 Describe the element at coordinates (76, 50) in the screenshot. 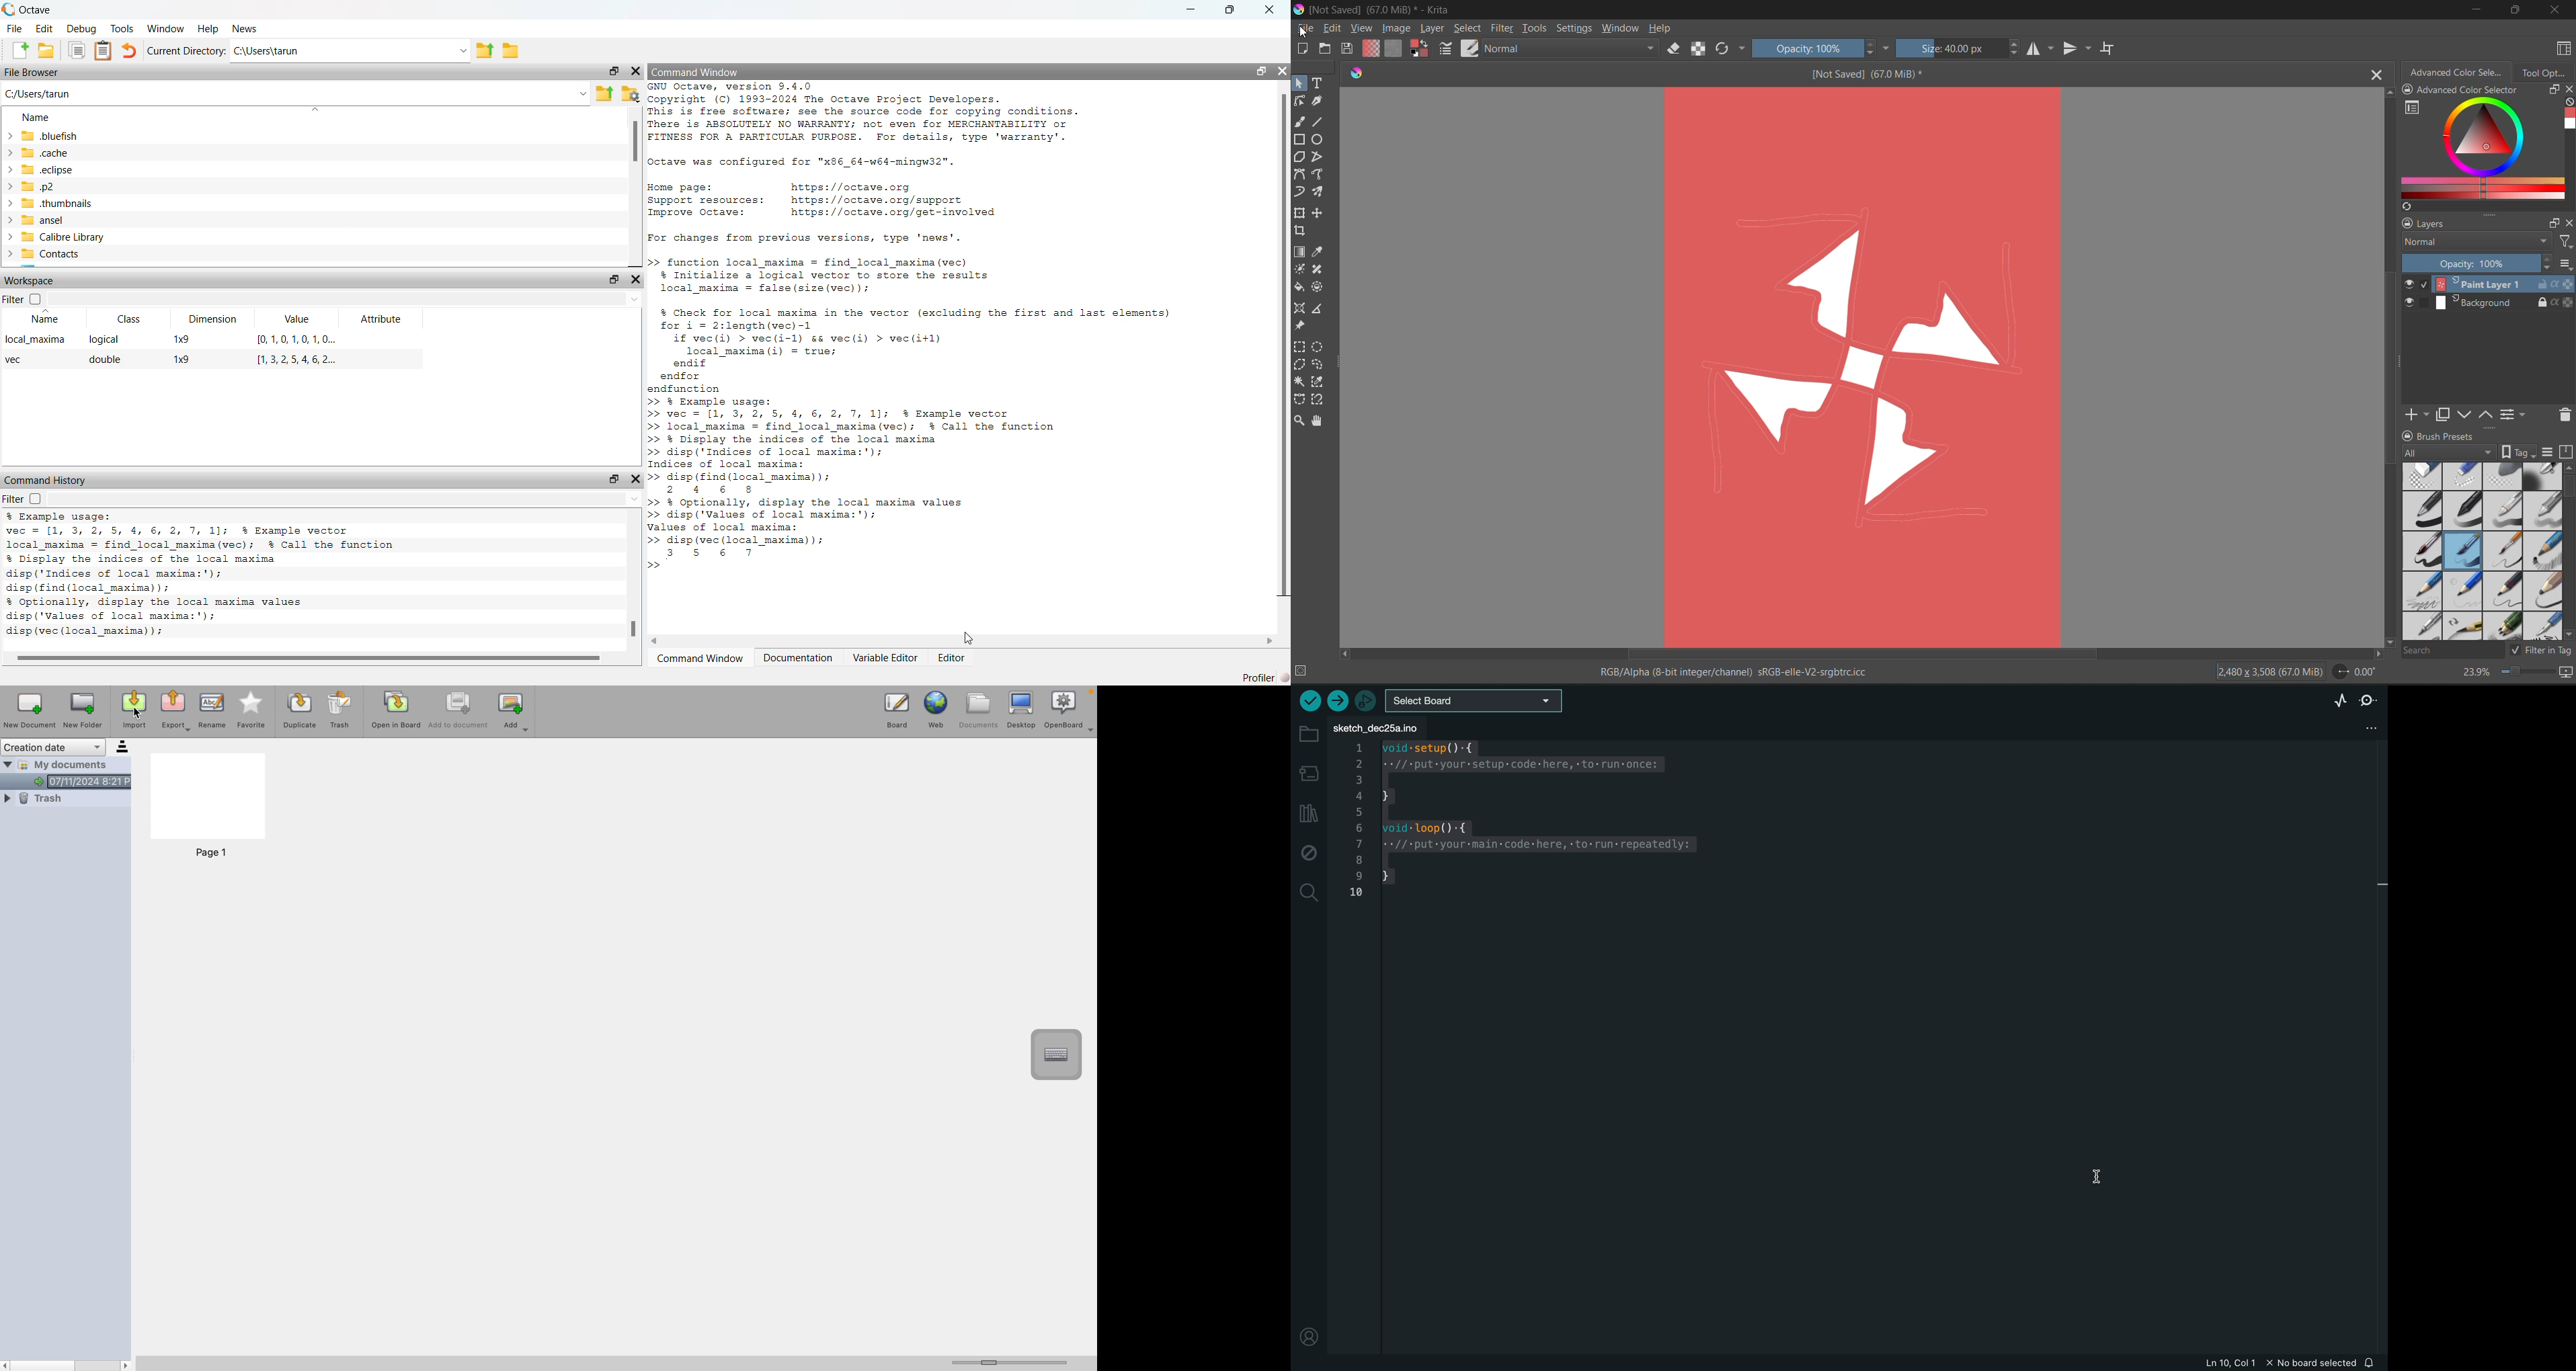

I see `Copy` at that location.